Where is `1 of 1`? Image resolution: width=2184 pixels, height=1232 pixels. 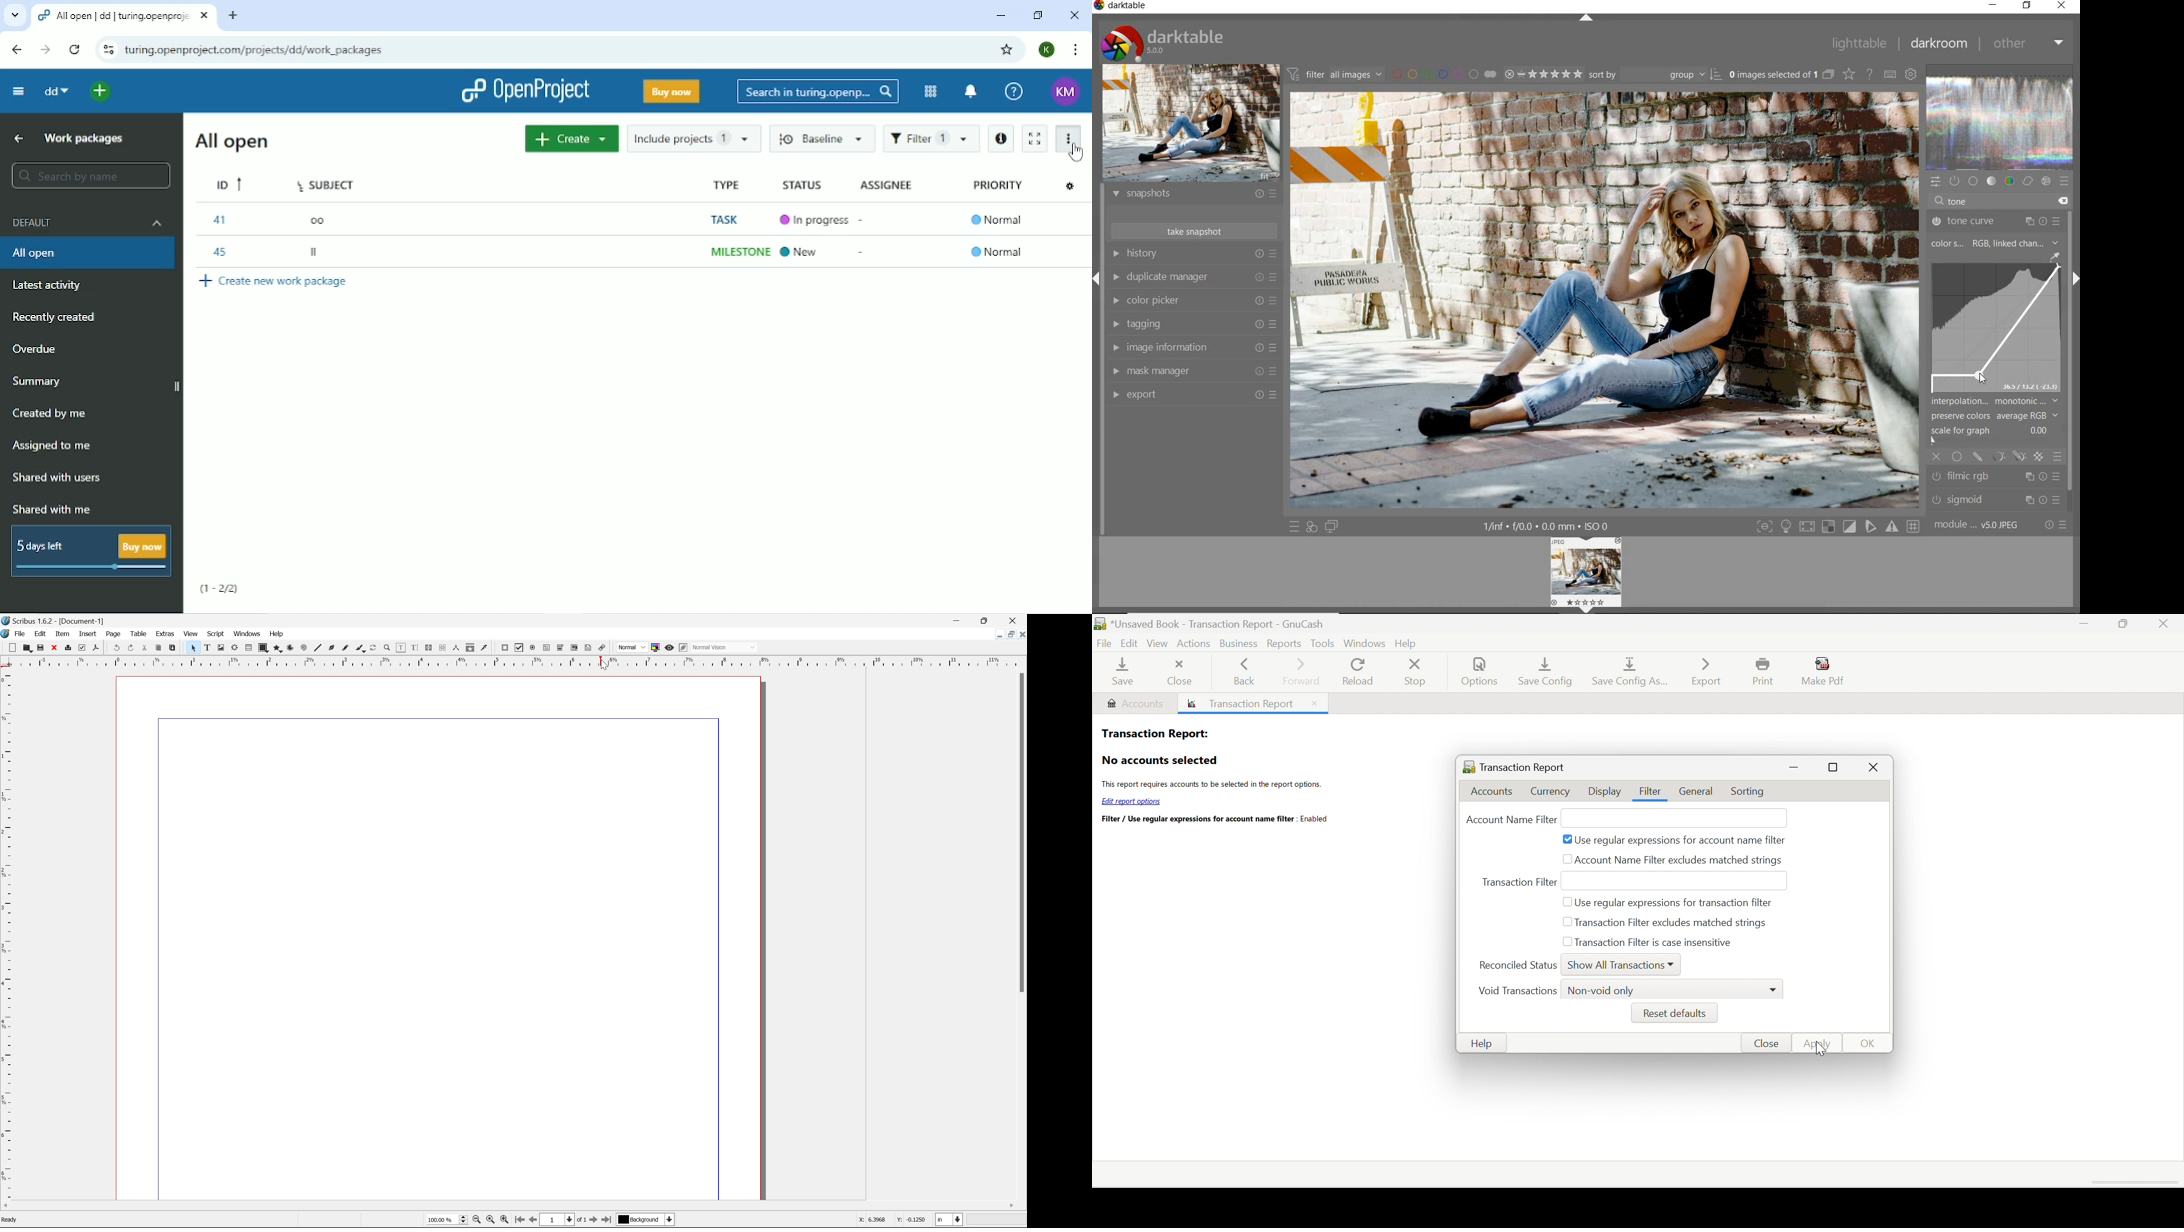 1 of 1 is located at coordinates (563, 1220).